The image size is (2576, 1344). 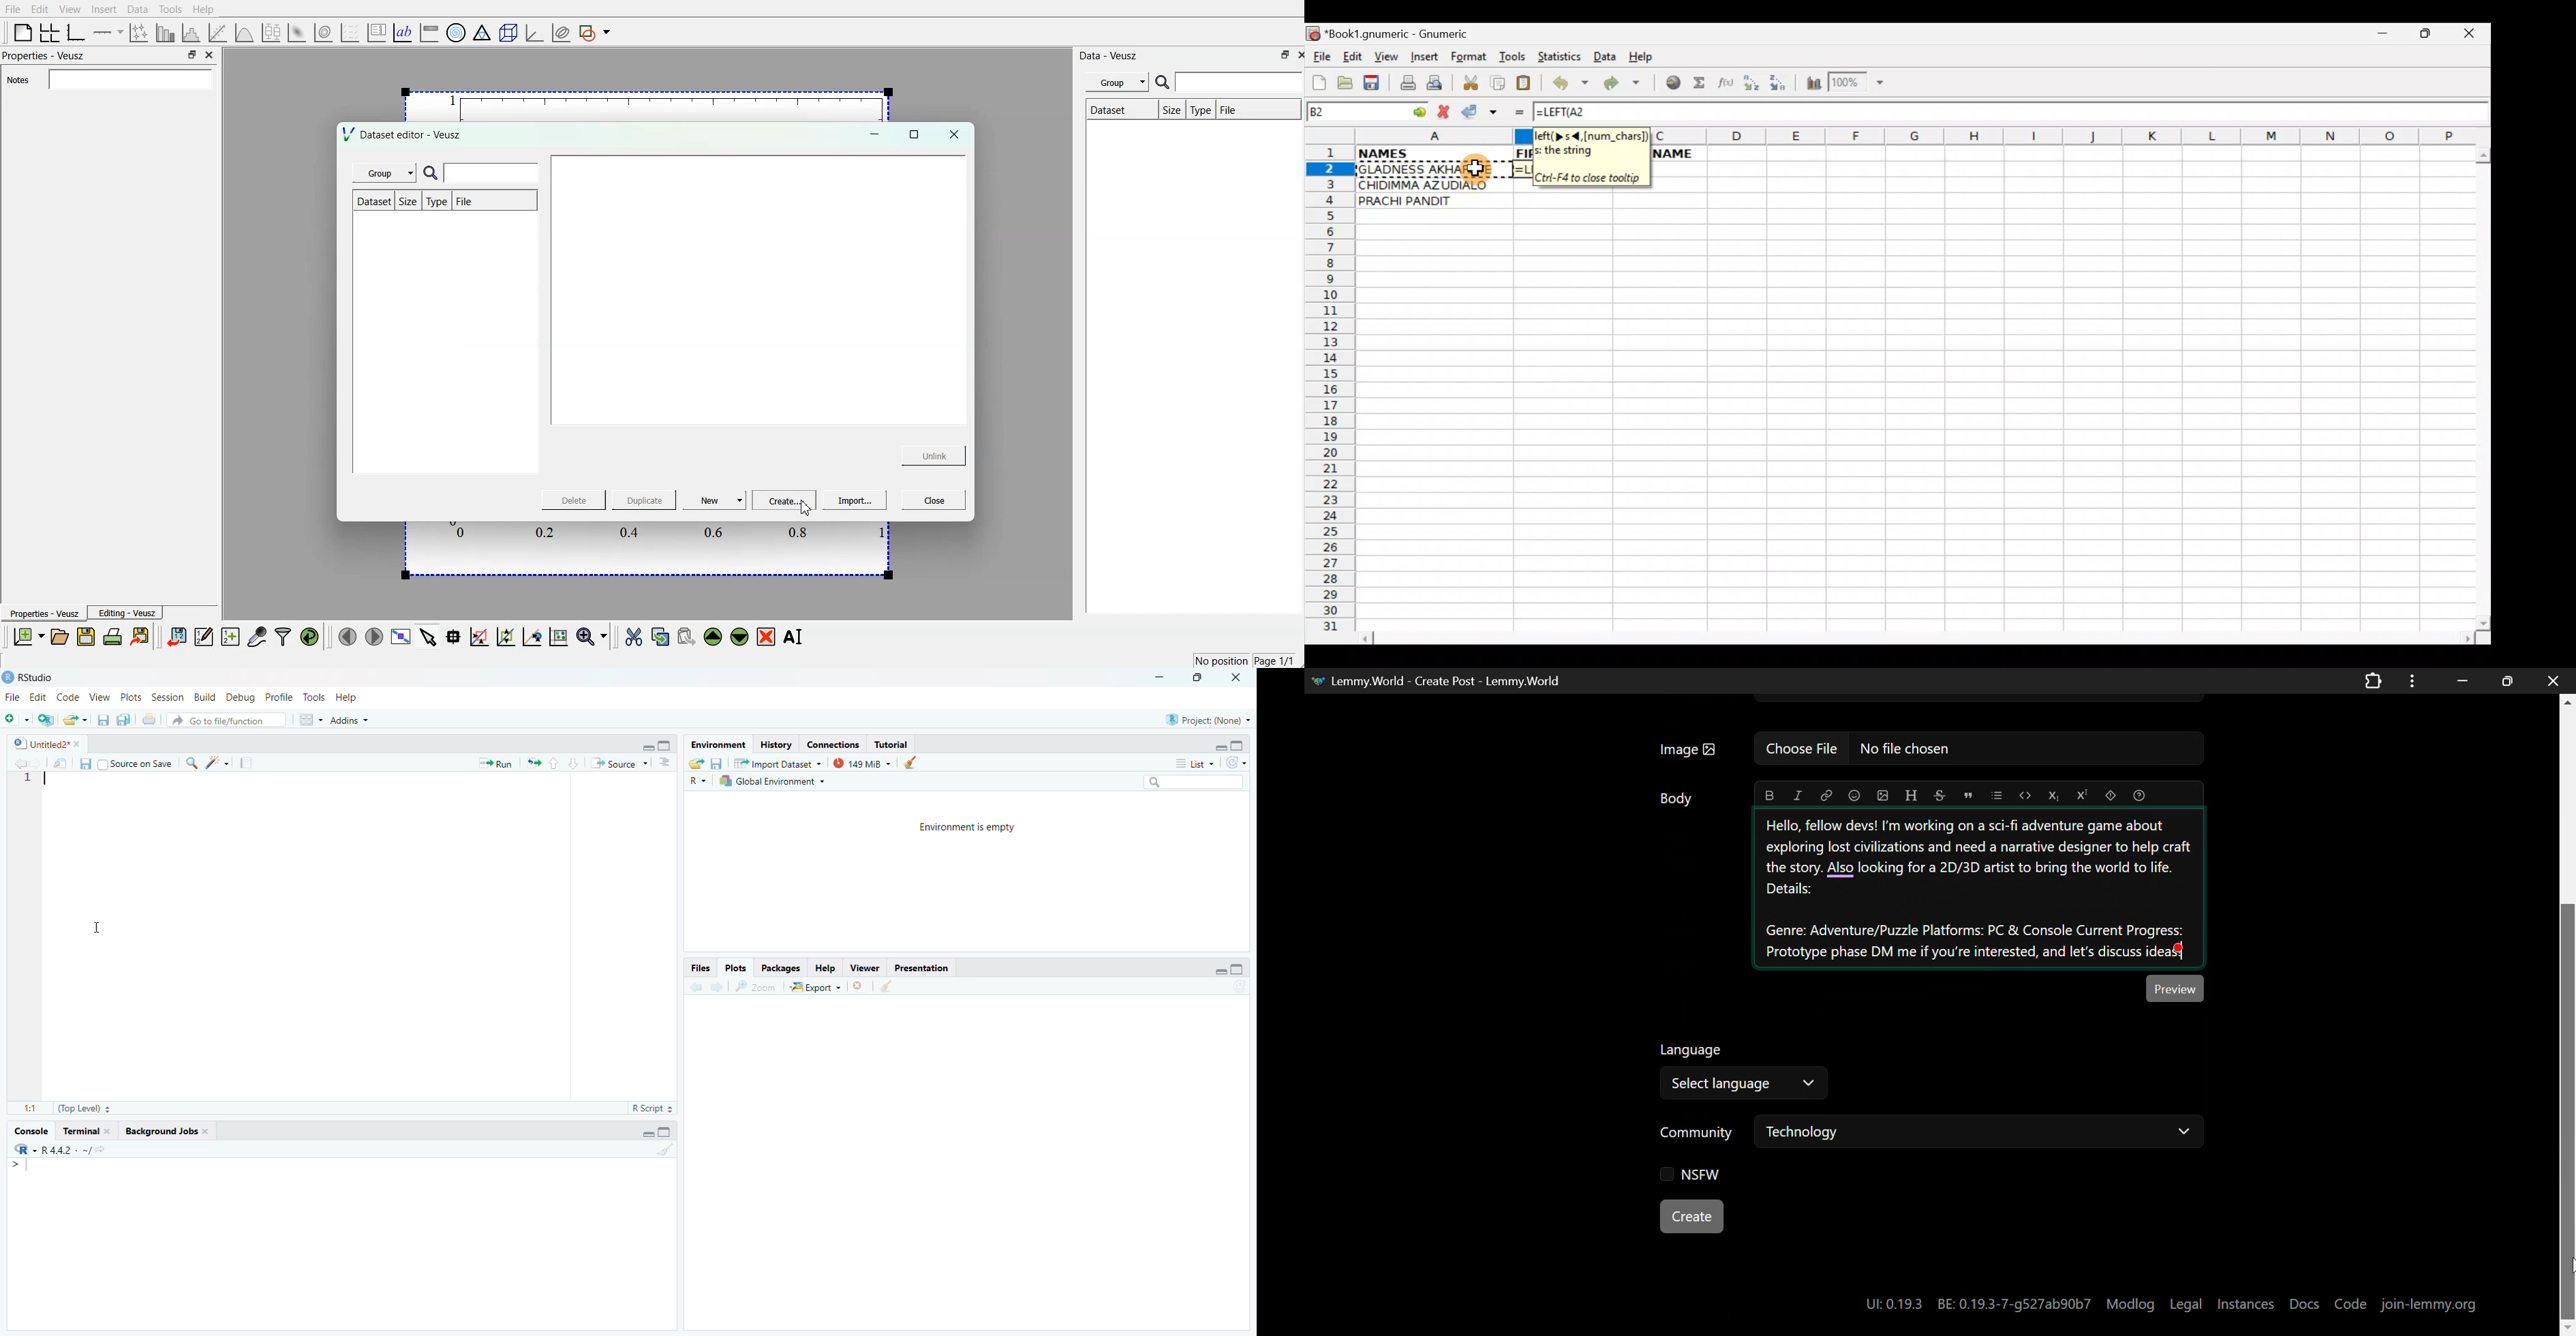 I want to click on Show in new window, so click(x=62, y=762).